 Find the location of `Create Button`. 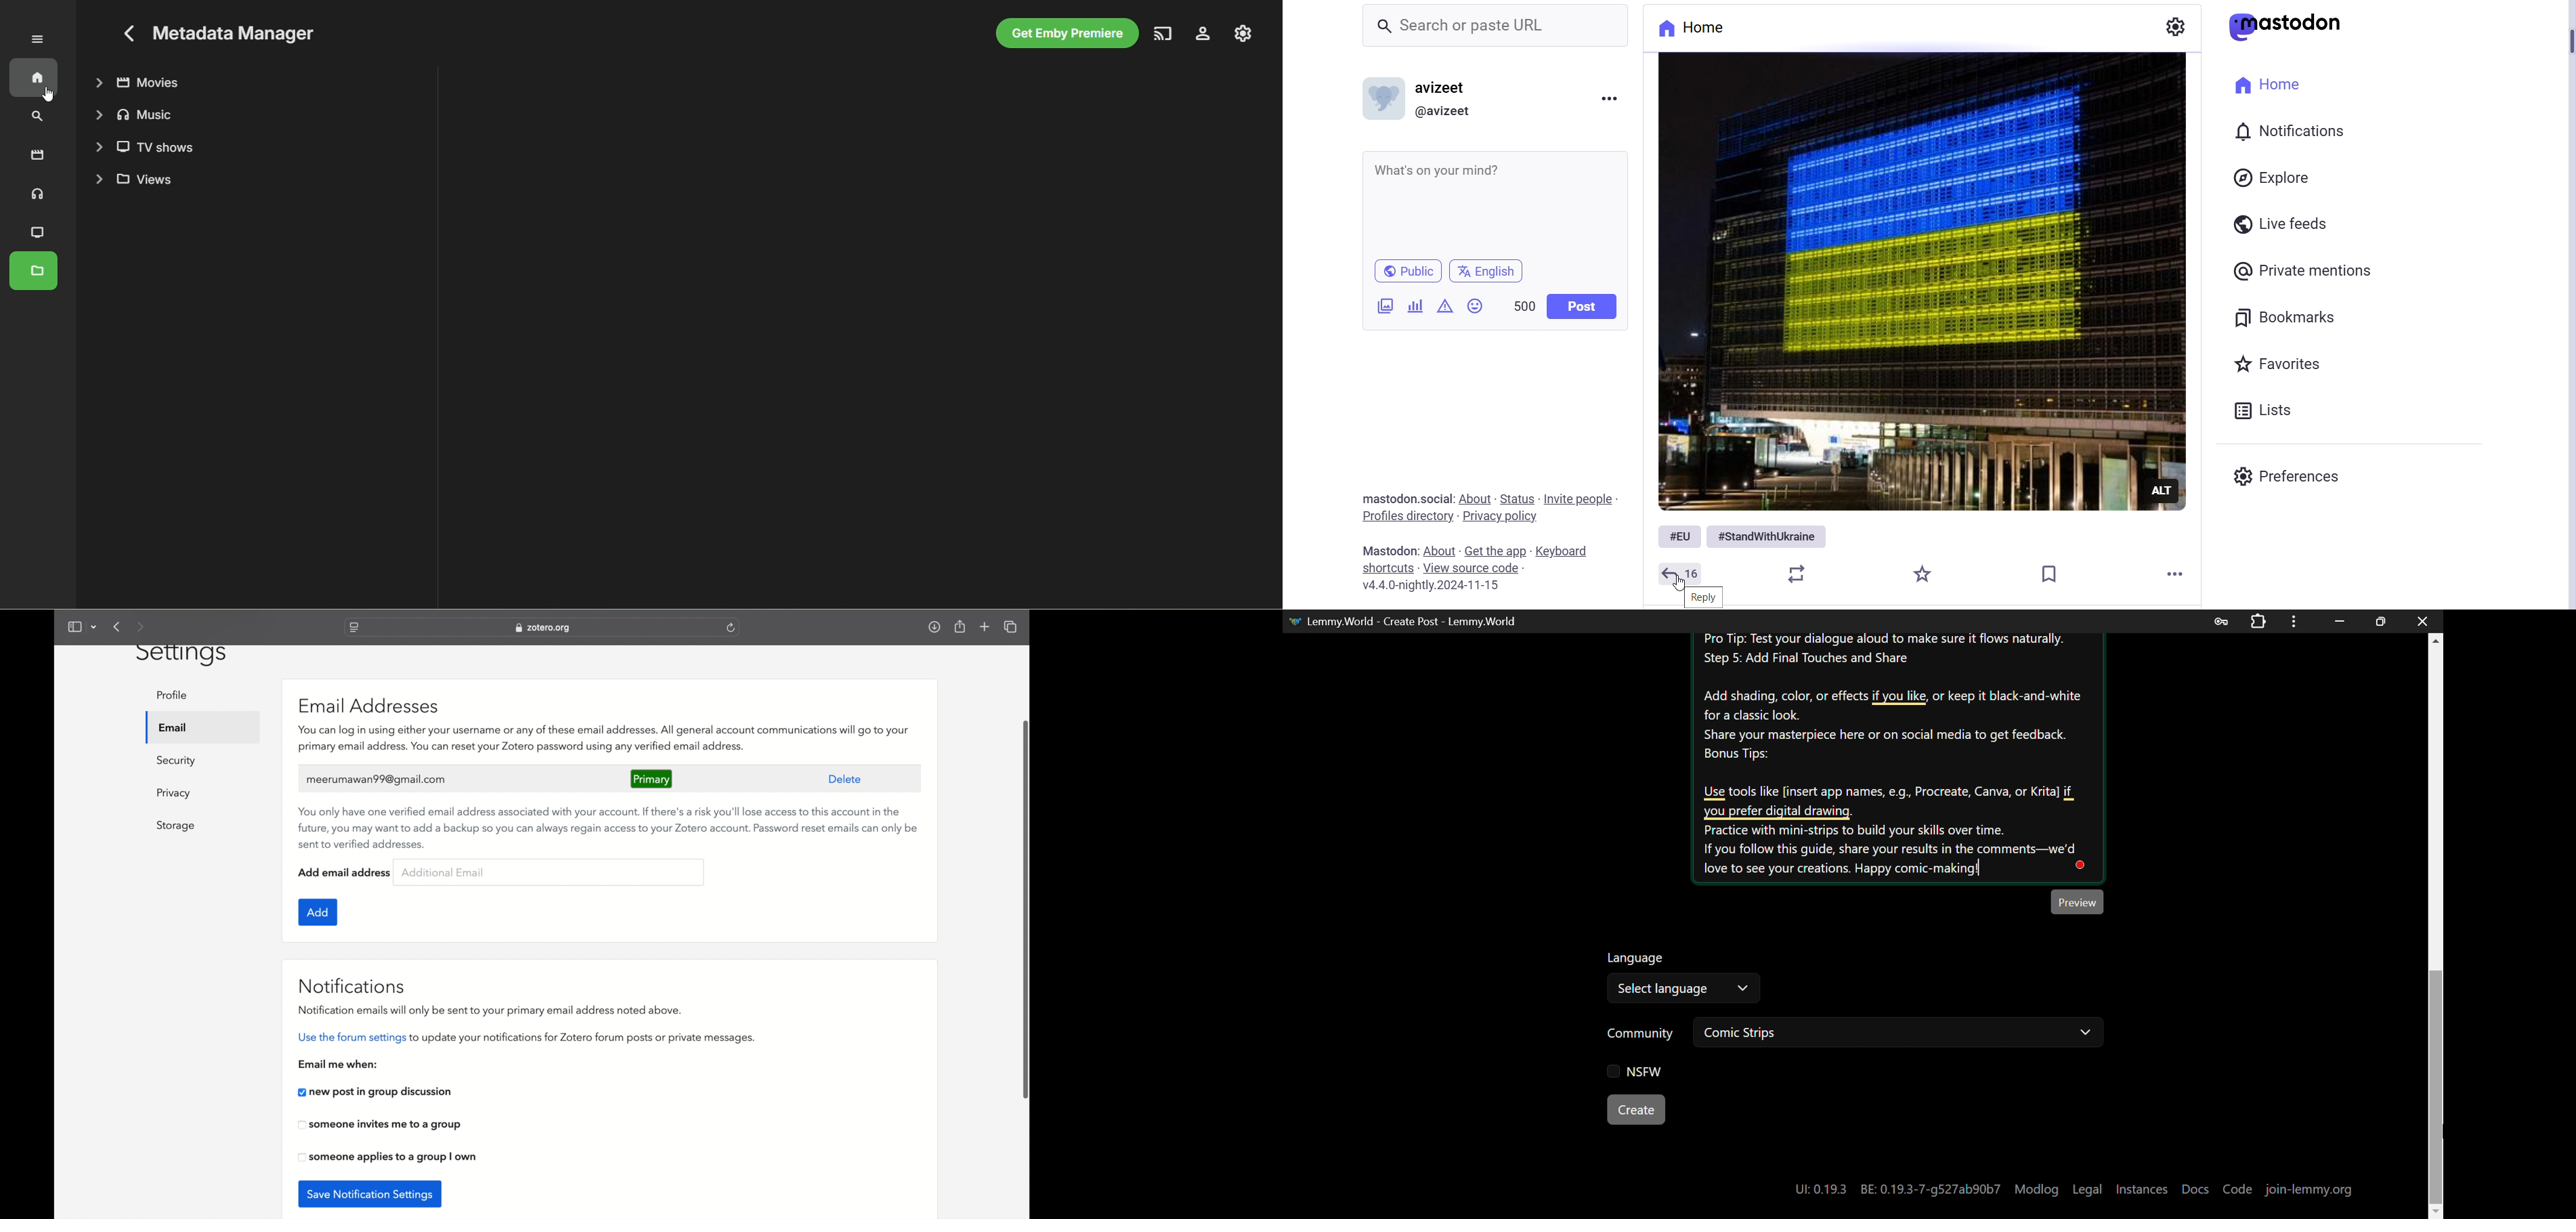

Create Button is located at coordinates (1637, 1108).